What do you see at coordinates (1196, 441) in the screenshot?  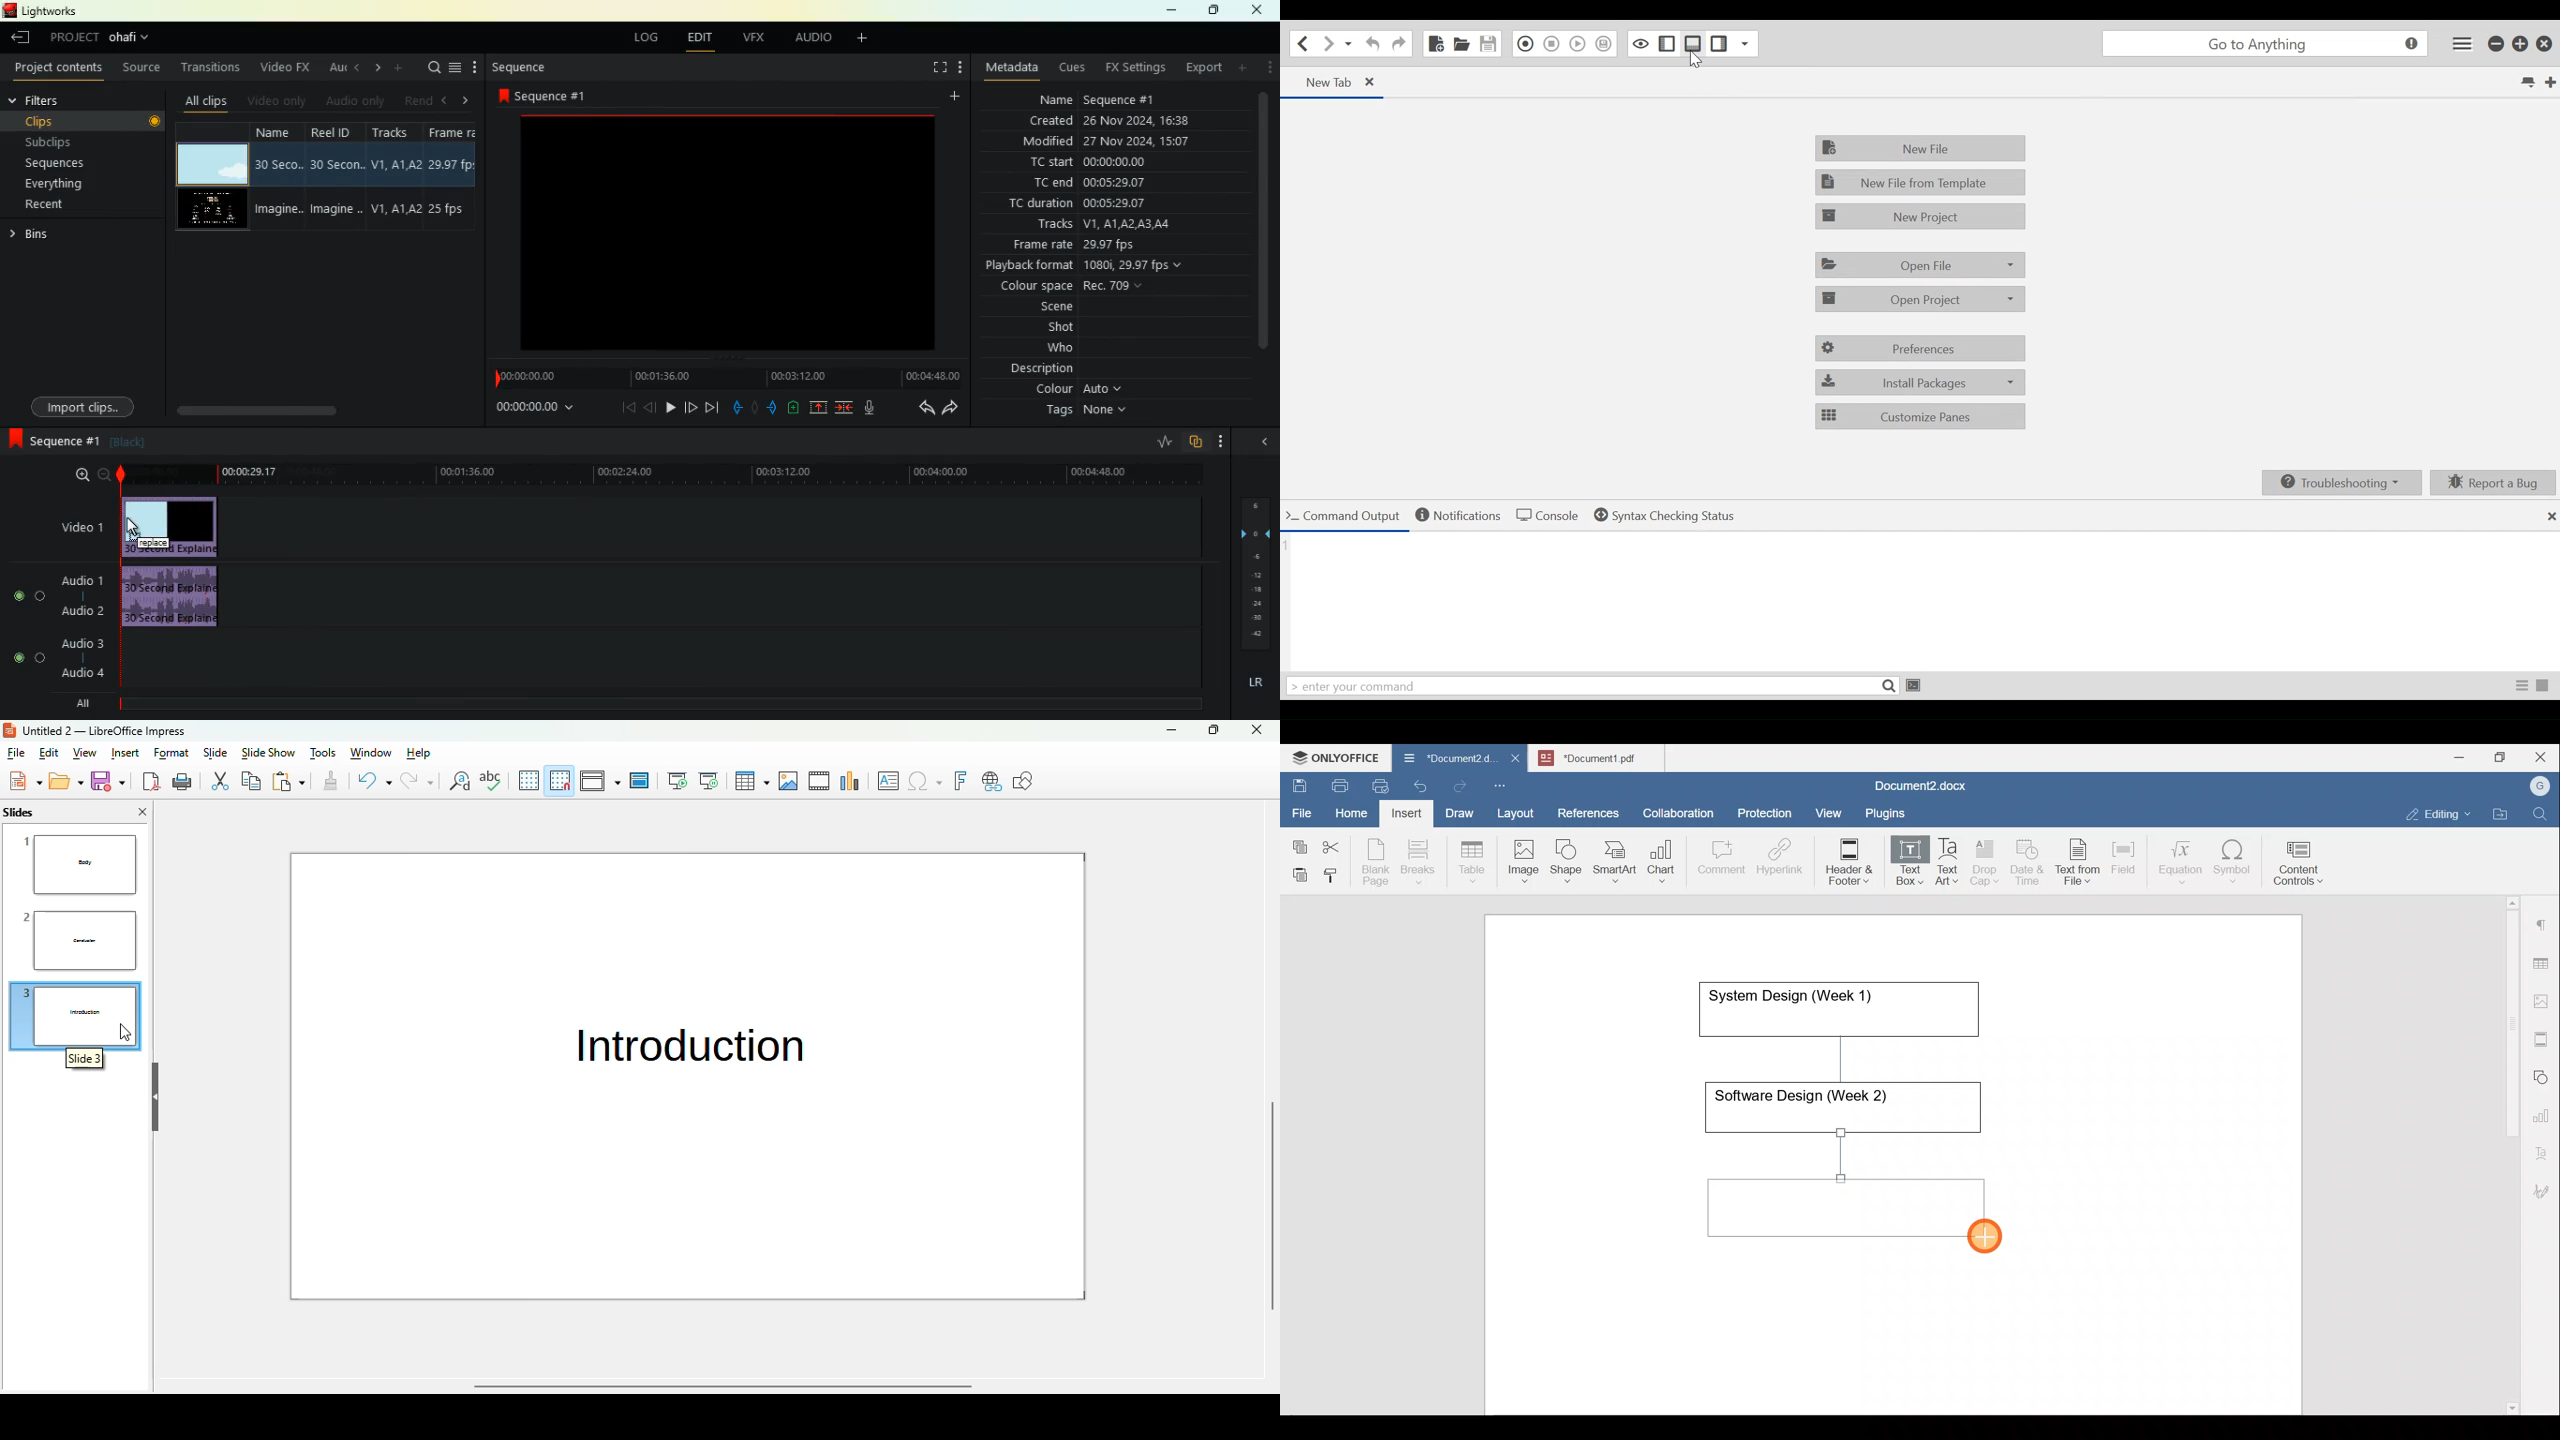 I see `overlap` at bounding box center [1196, 441].